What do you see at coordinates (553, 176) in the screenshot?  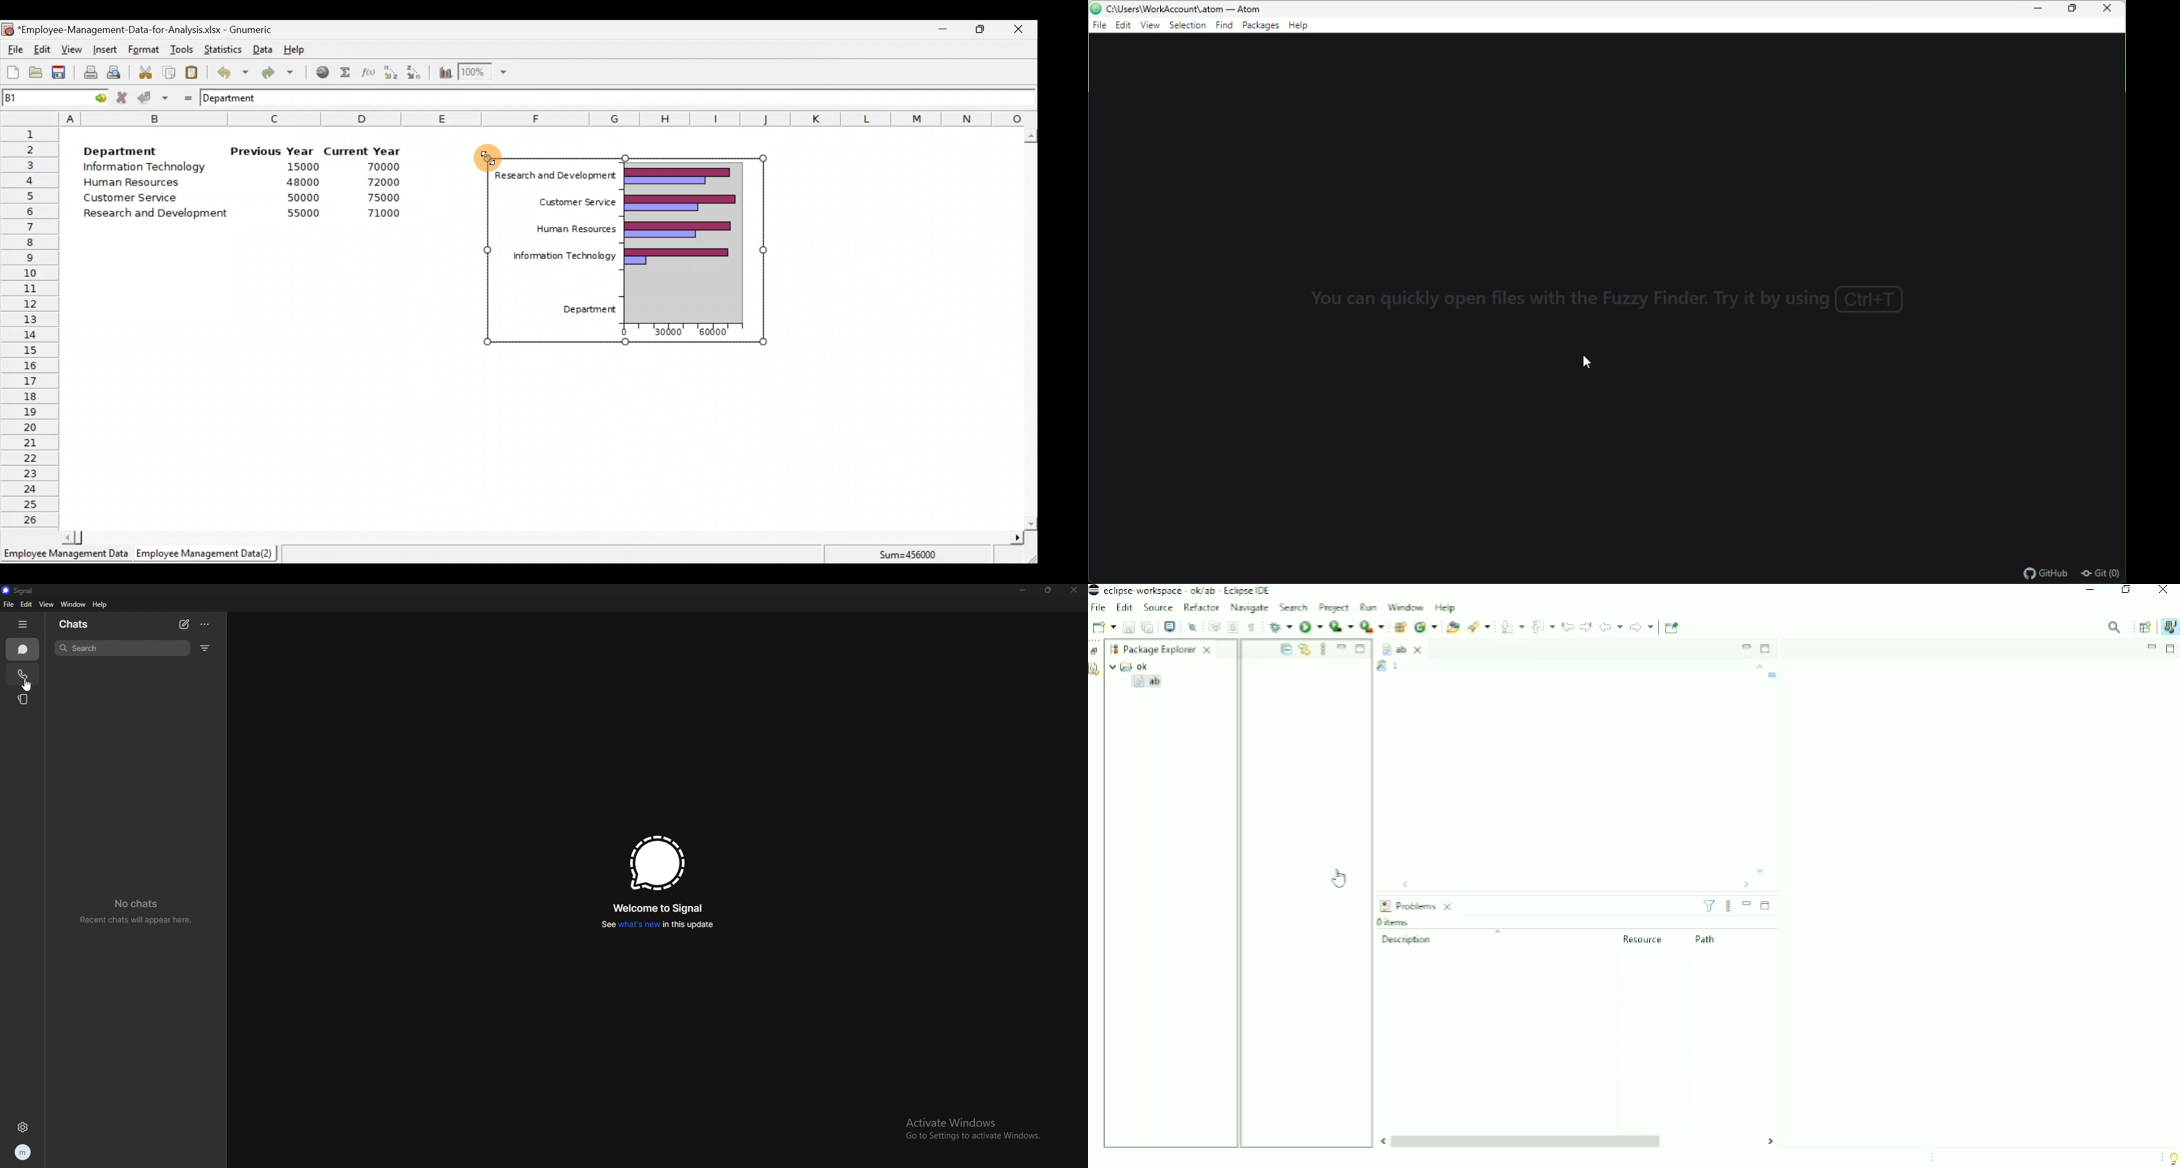 I see `Research and Development` at bounding box center [553, 176].